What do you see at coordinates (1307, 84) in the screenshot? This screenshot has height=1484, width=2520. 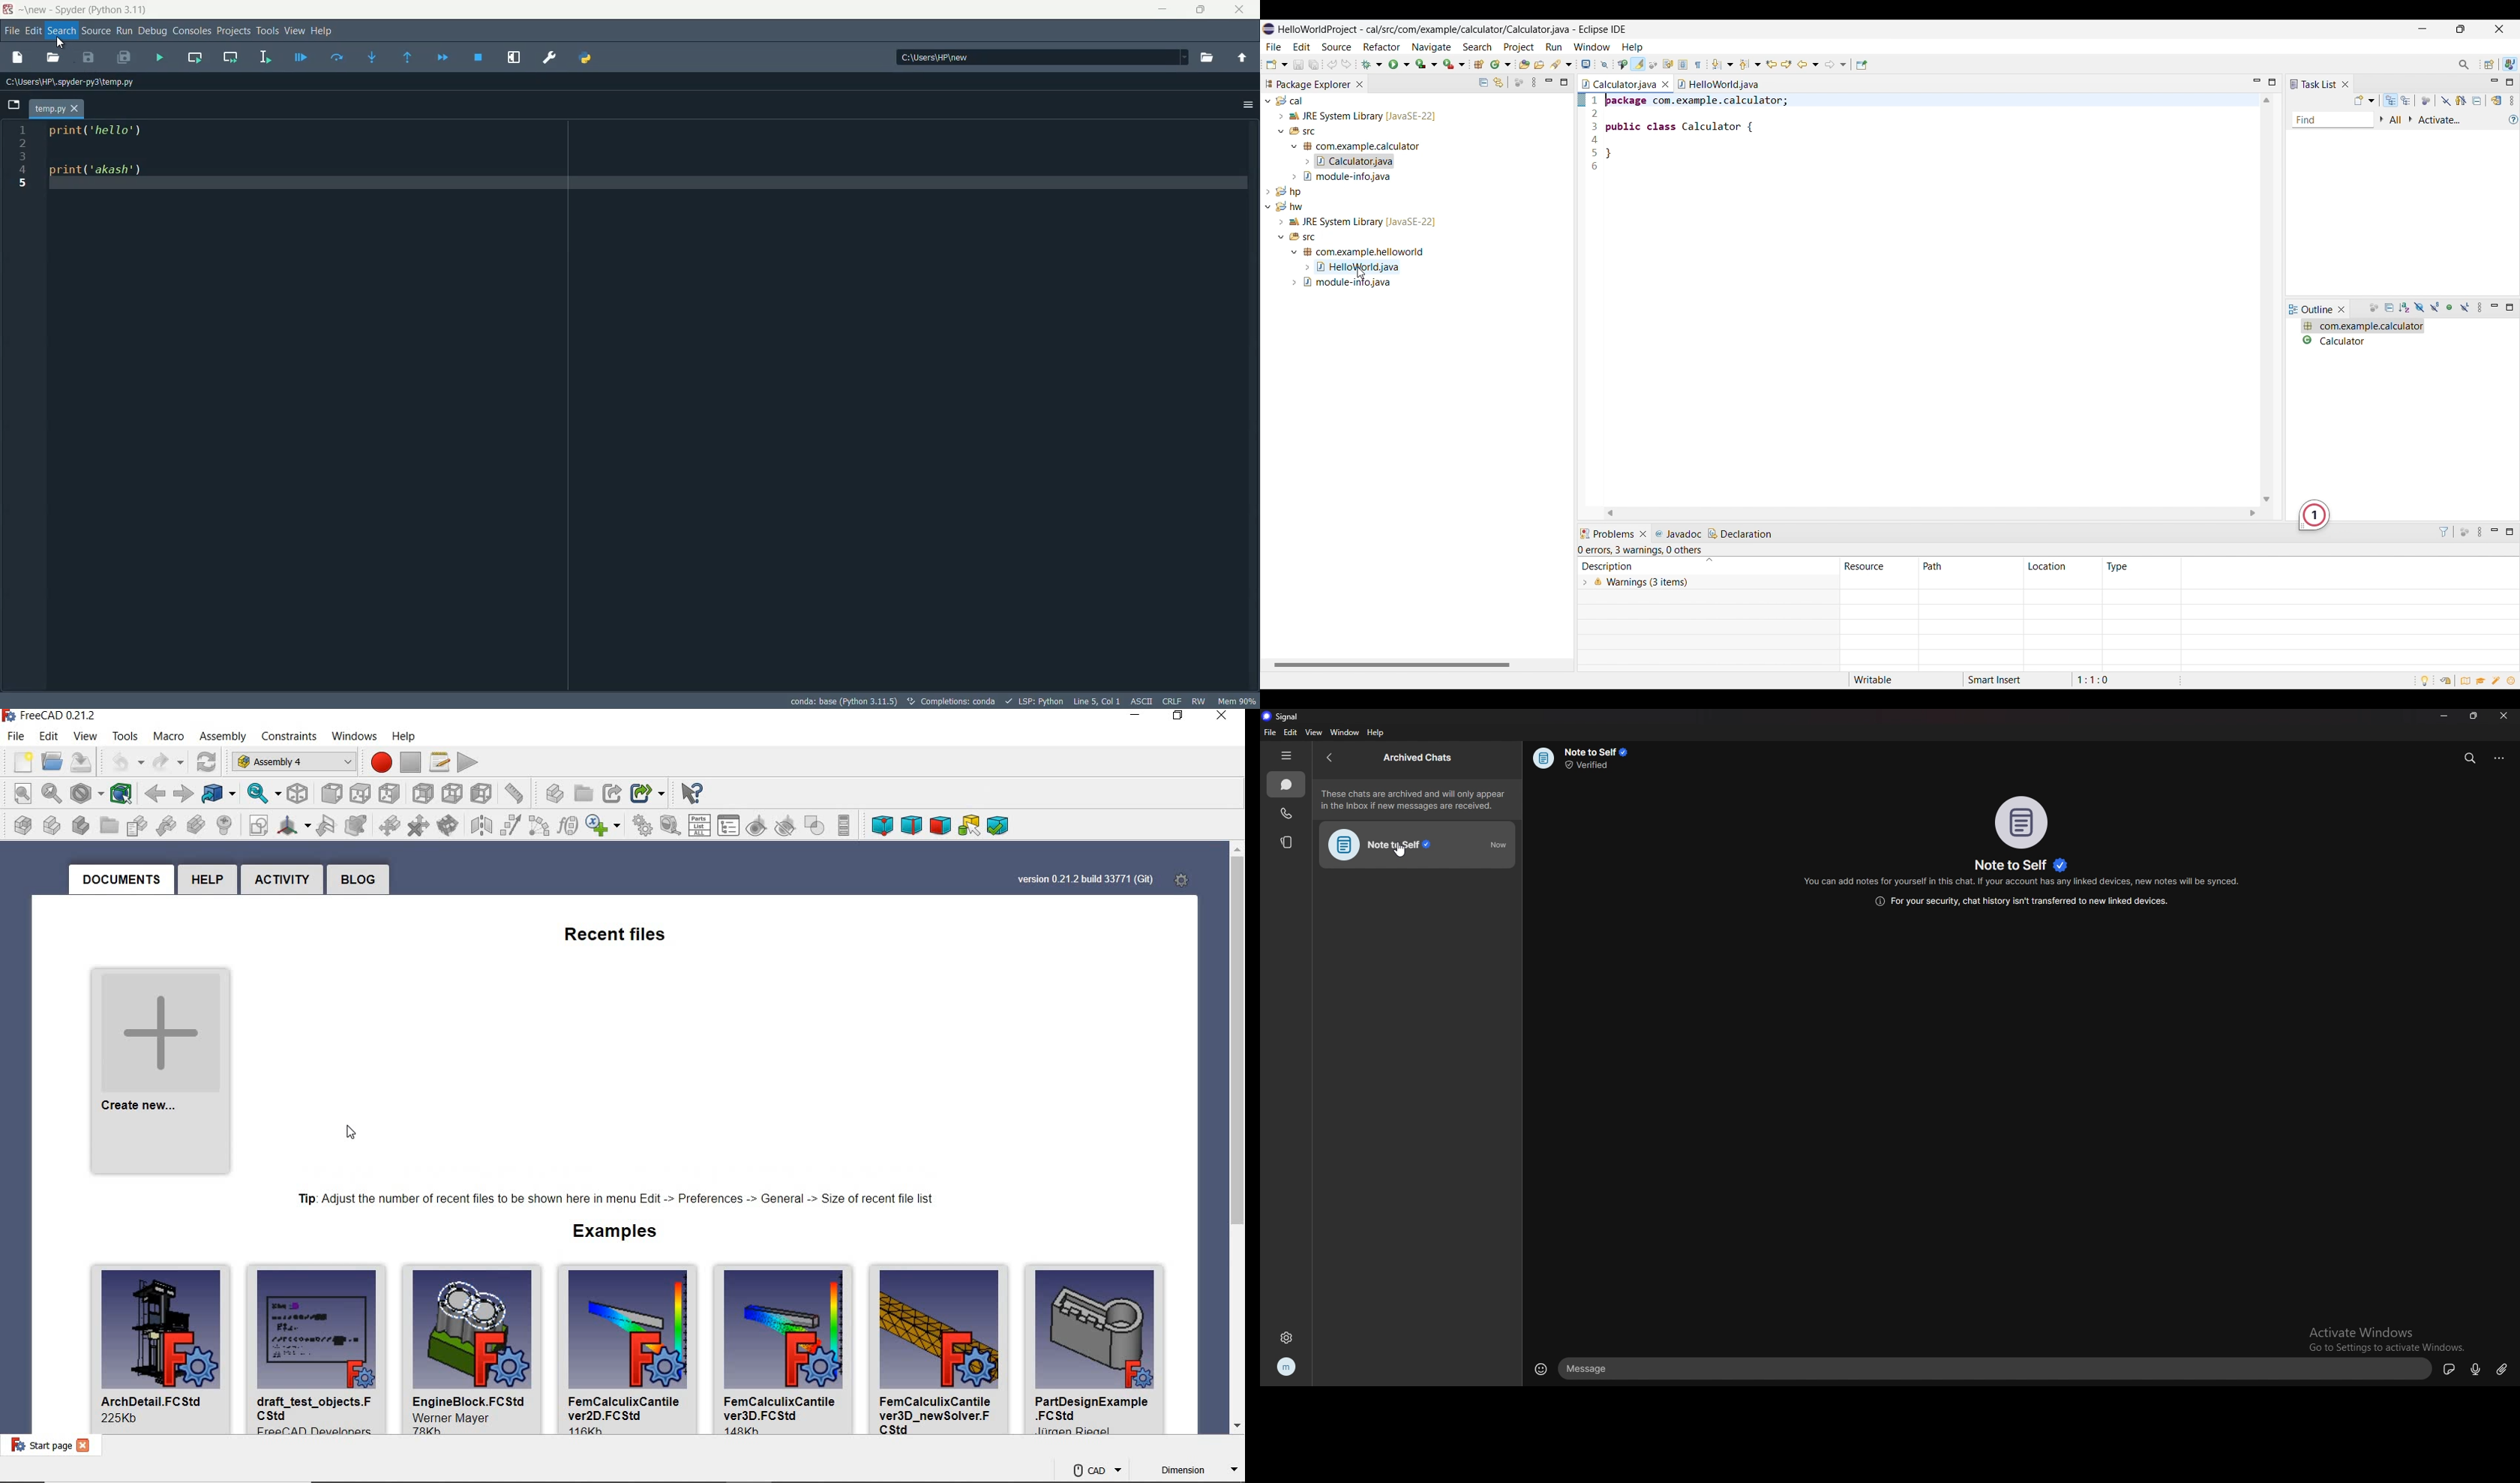 I see `Package explorer` at bounding box center [1307, 84].